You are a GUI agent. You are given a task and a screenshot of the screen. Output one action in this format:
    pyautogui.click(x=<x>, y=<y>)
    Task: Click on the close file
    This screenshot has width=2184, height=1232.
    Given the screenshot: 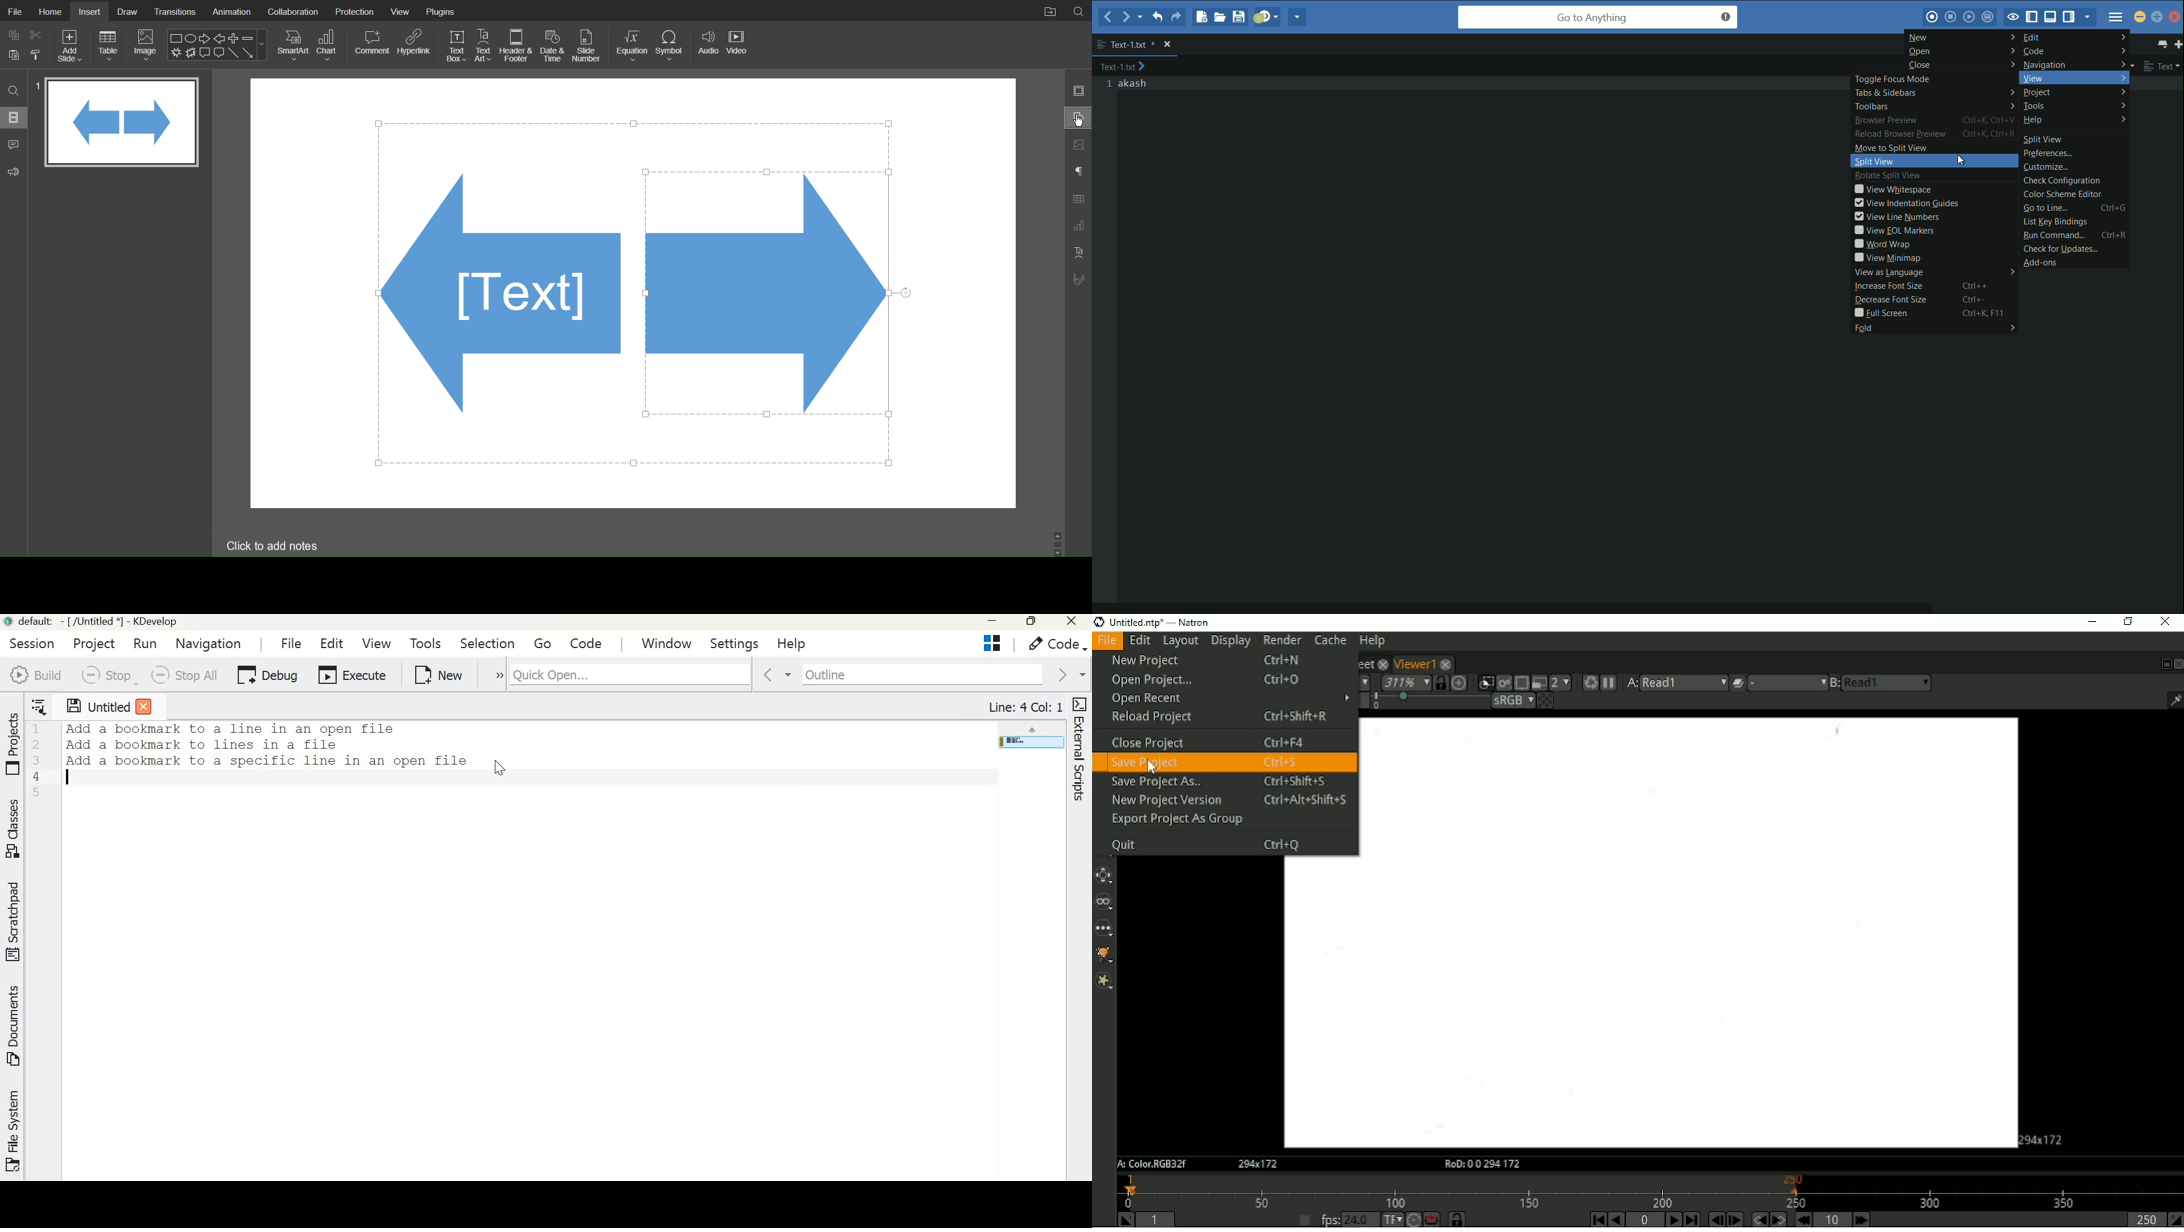 What is the action you would take?
    pyautogui.click(x=1167, y=44)
    